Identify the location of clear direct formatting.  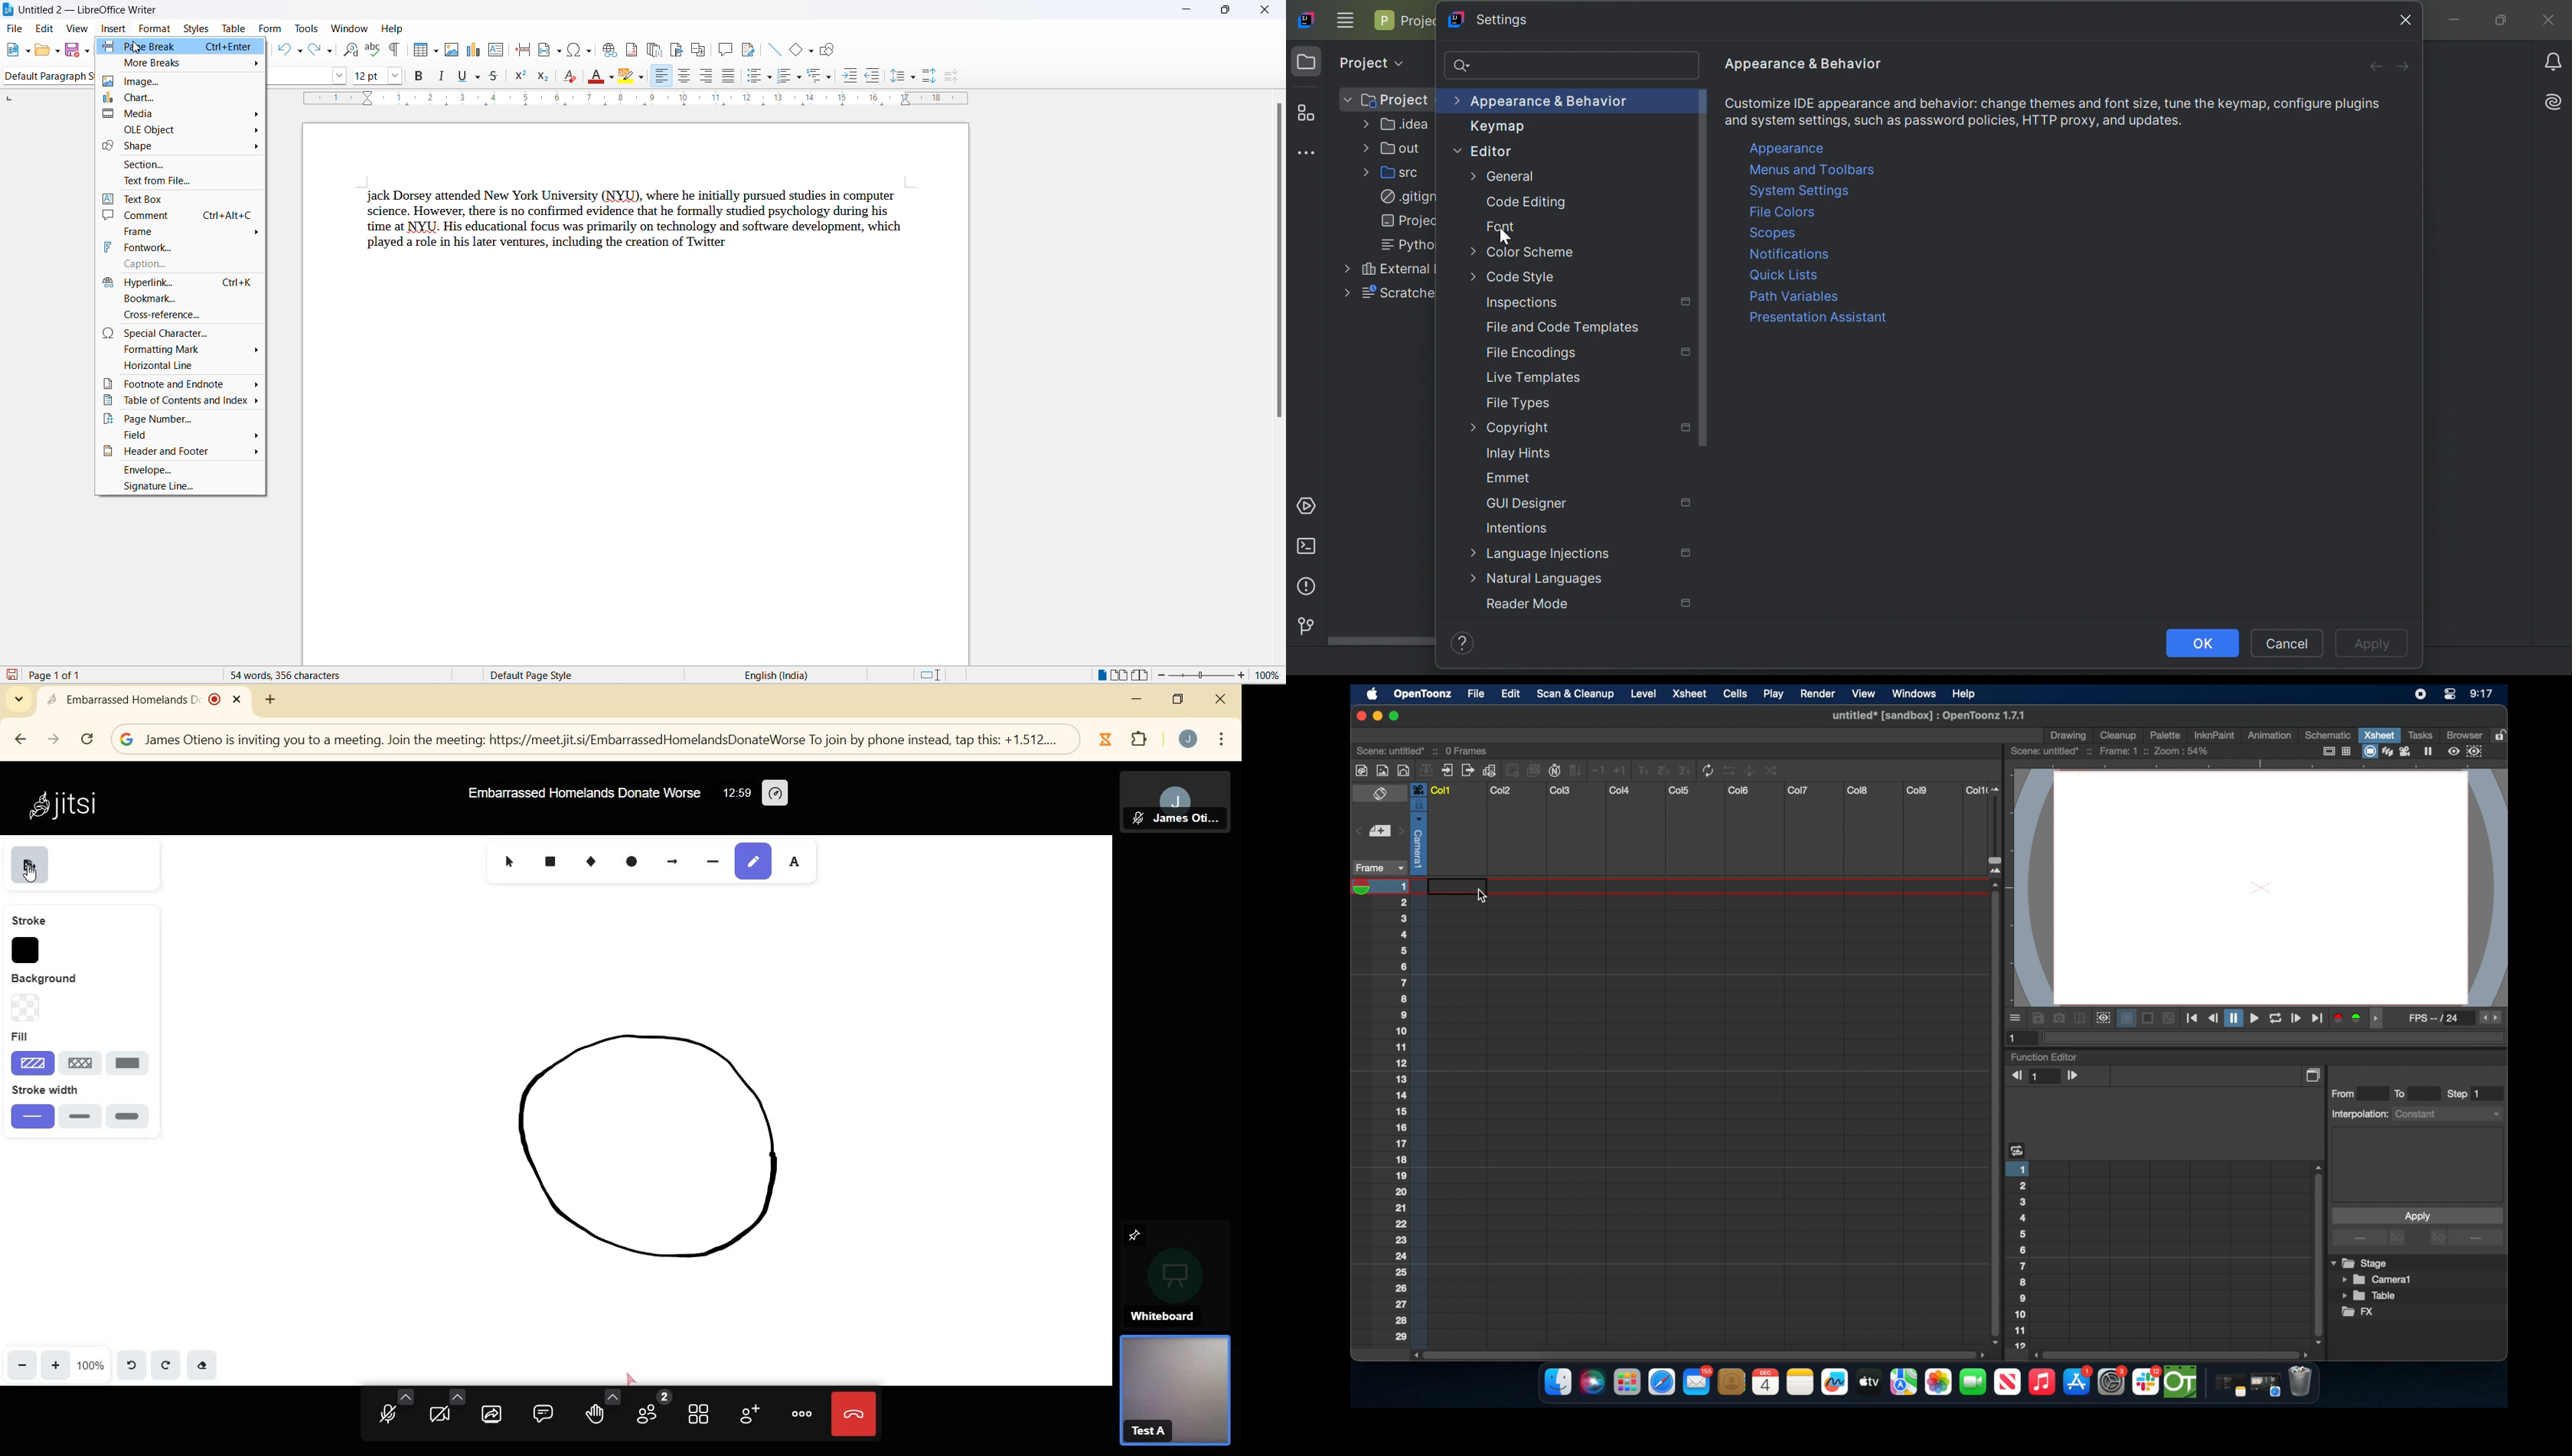
(568, 77).